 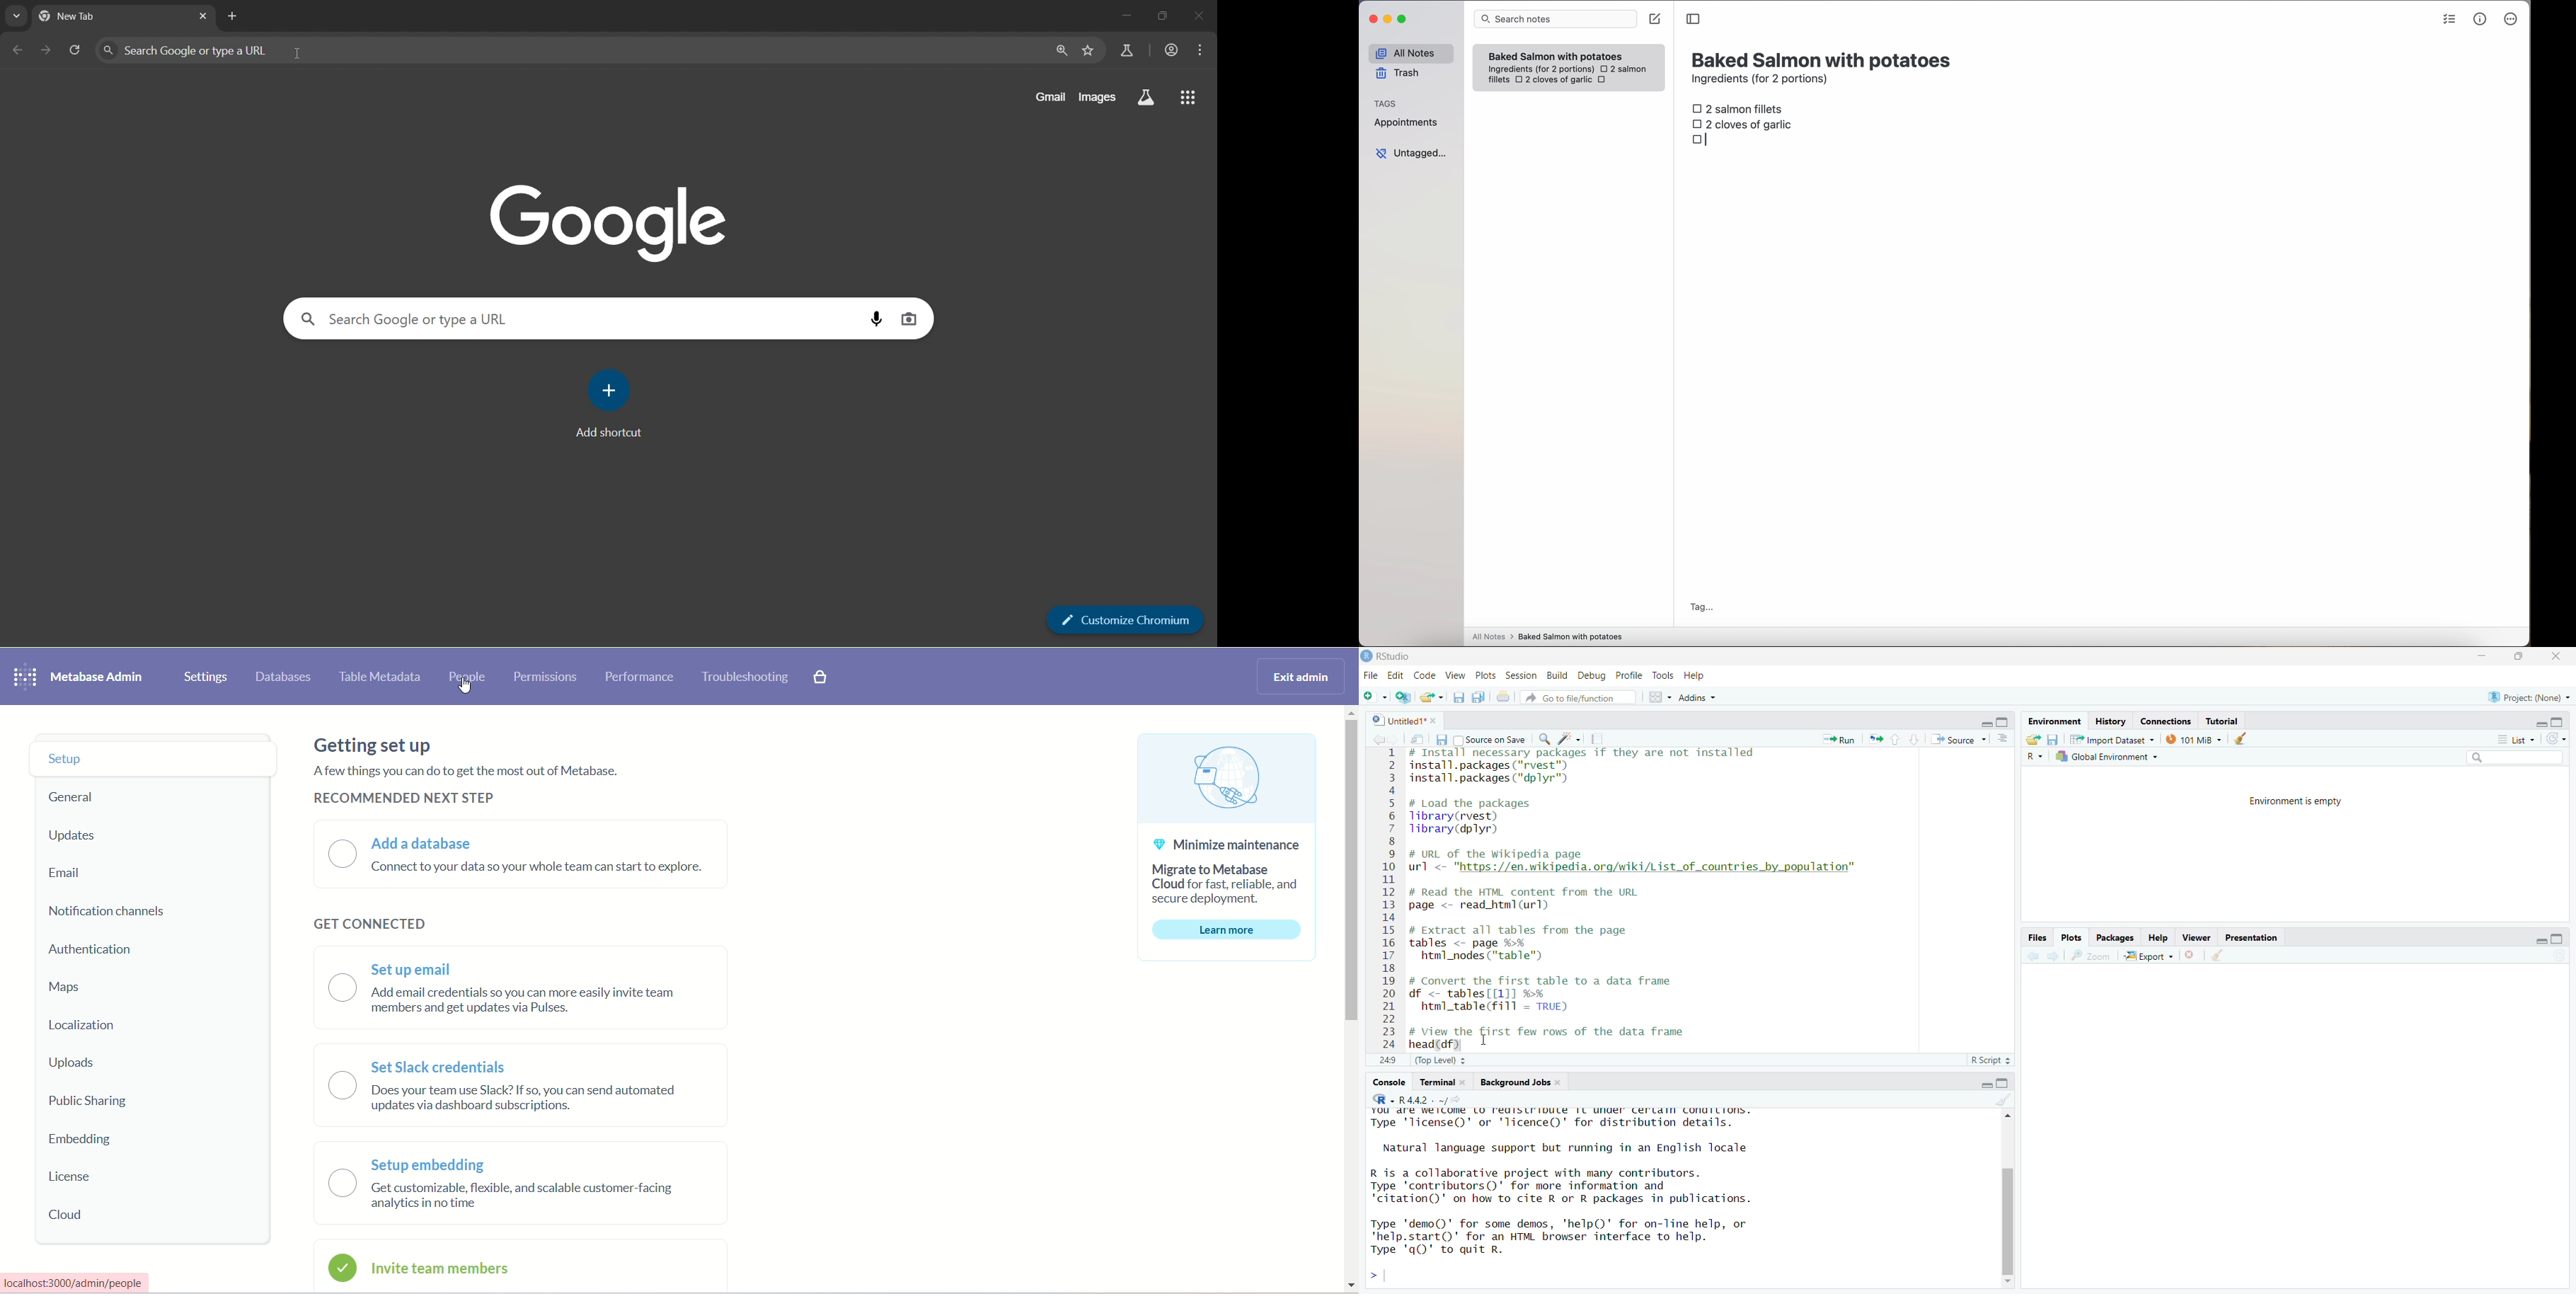 I want to click on Addins, so click(x=1698, y=696).